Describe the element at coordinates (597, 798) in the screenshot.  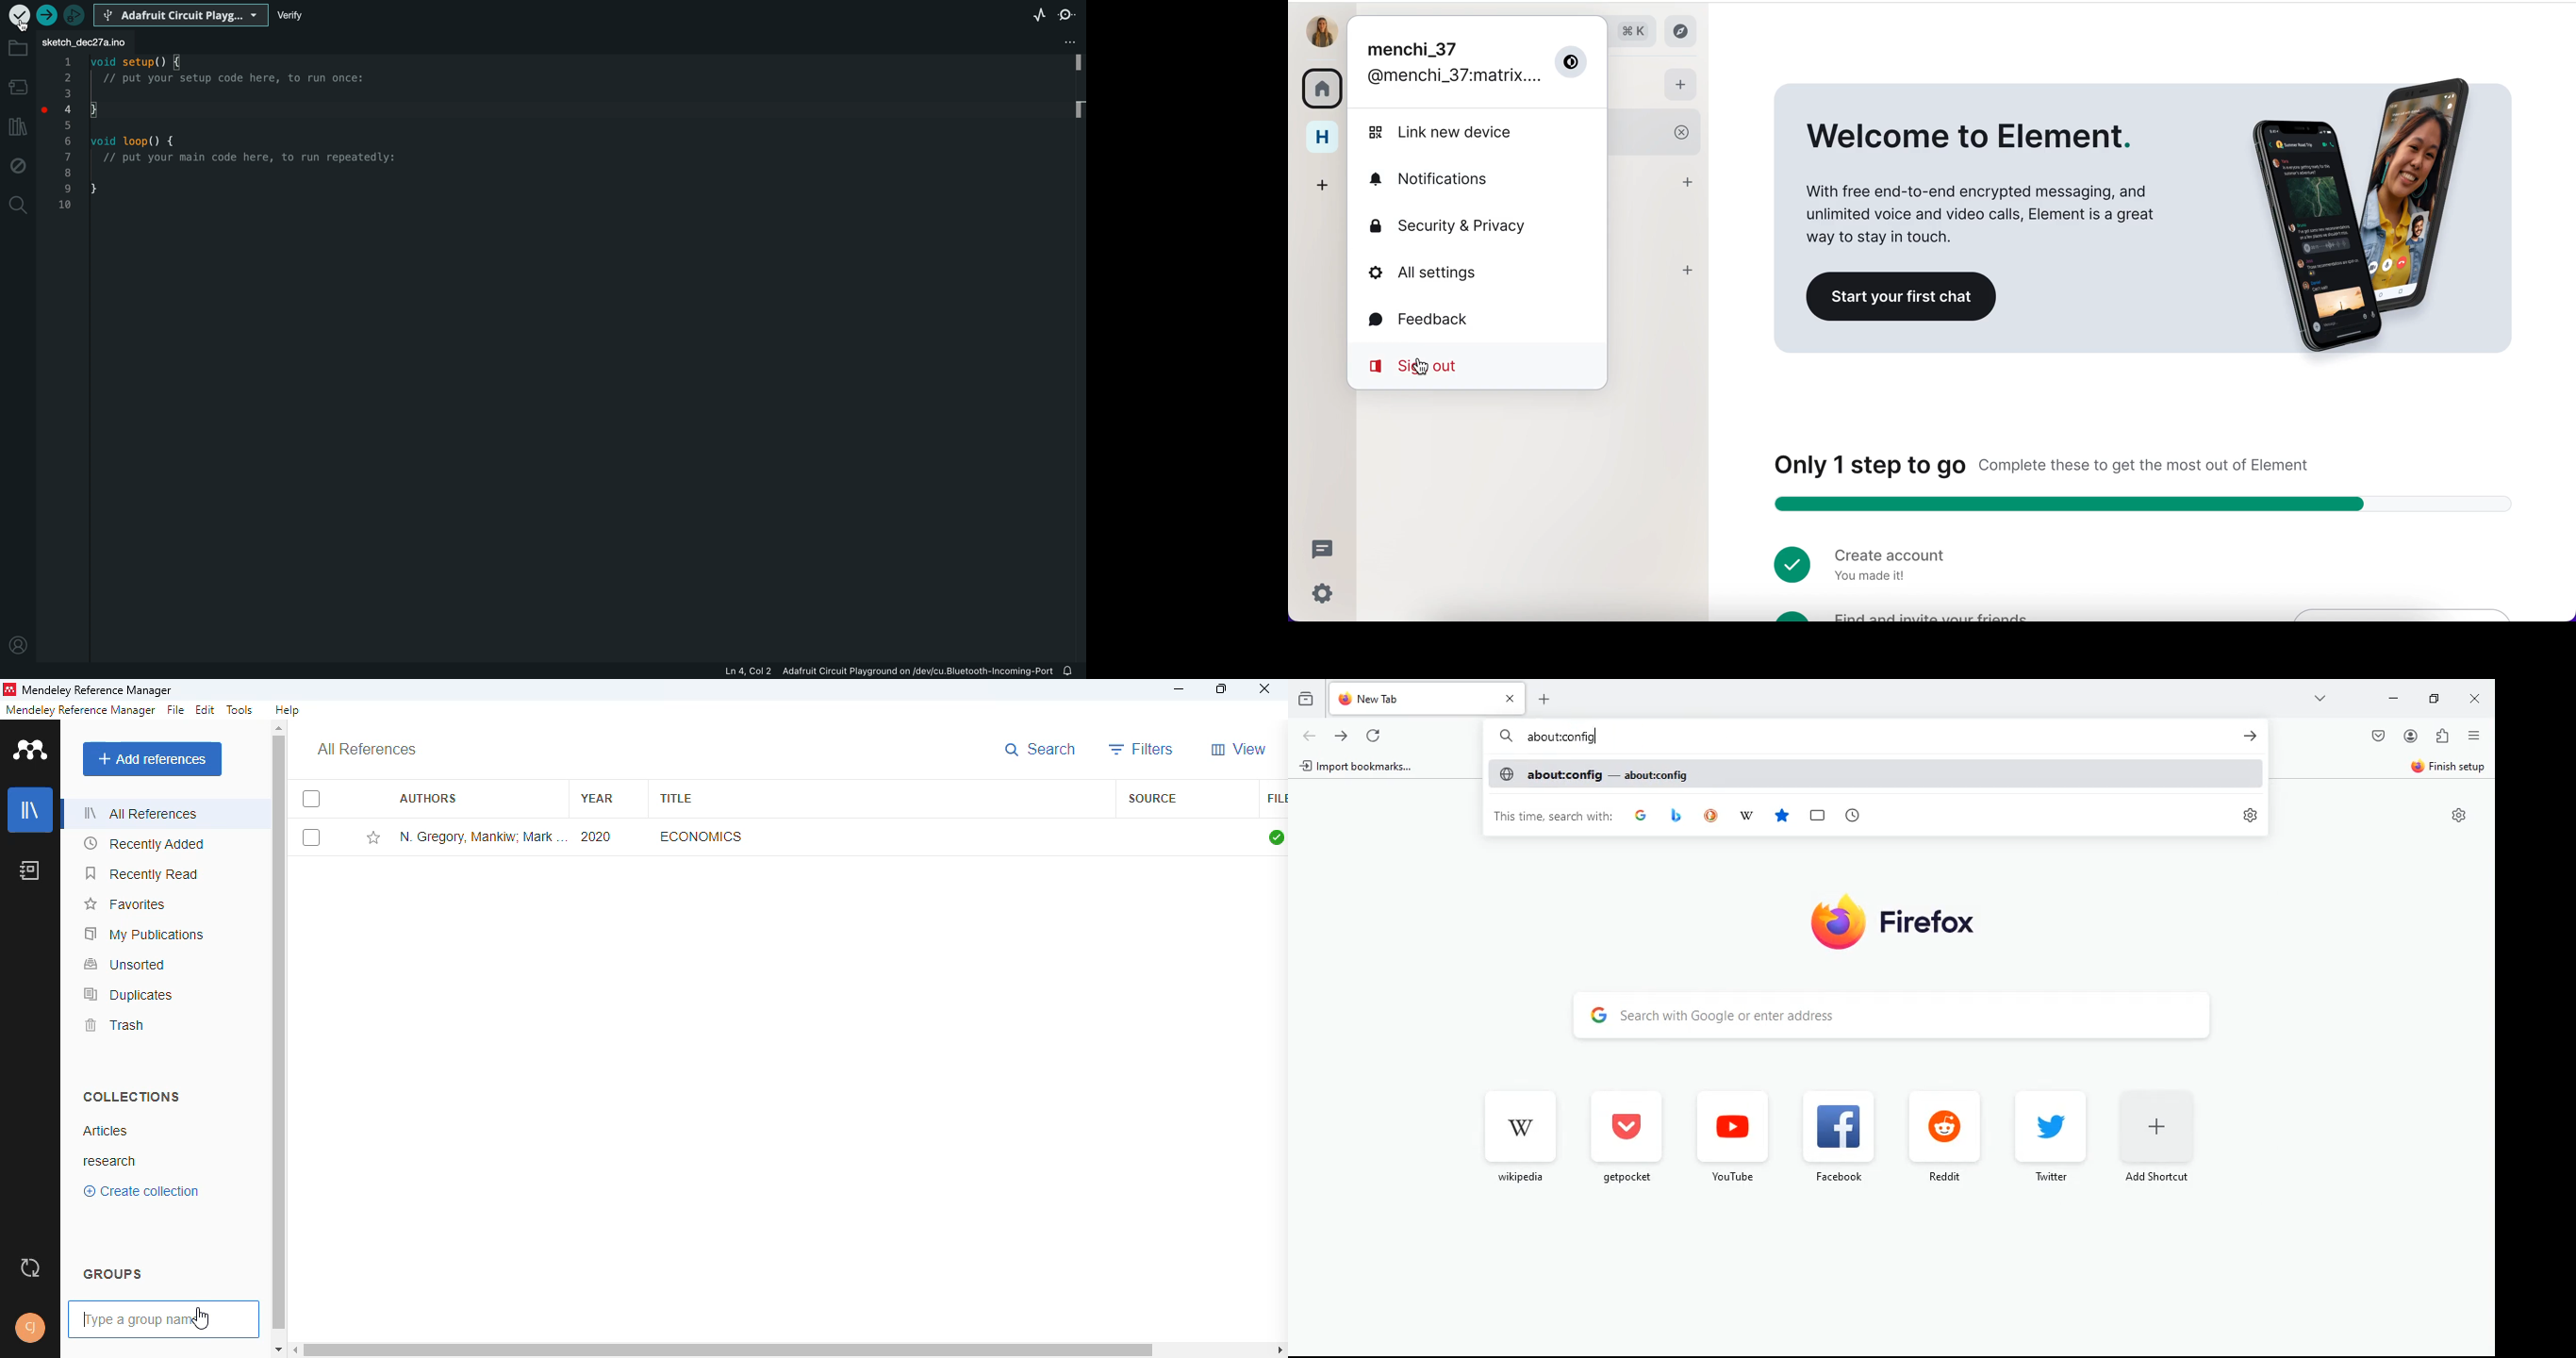
I see `year` at that location.